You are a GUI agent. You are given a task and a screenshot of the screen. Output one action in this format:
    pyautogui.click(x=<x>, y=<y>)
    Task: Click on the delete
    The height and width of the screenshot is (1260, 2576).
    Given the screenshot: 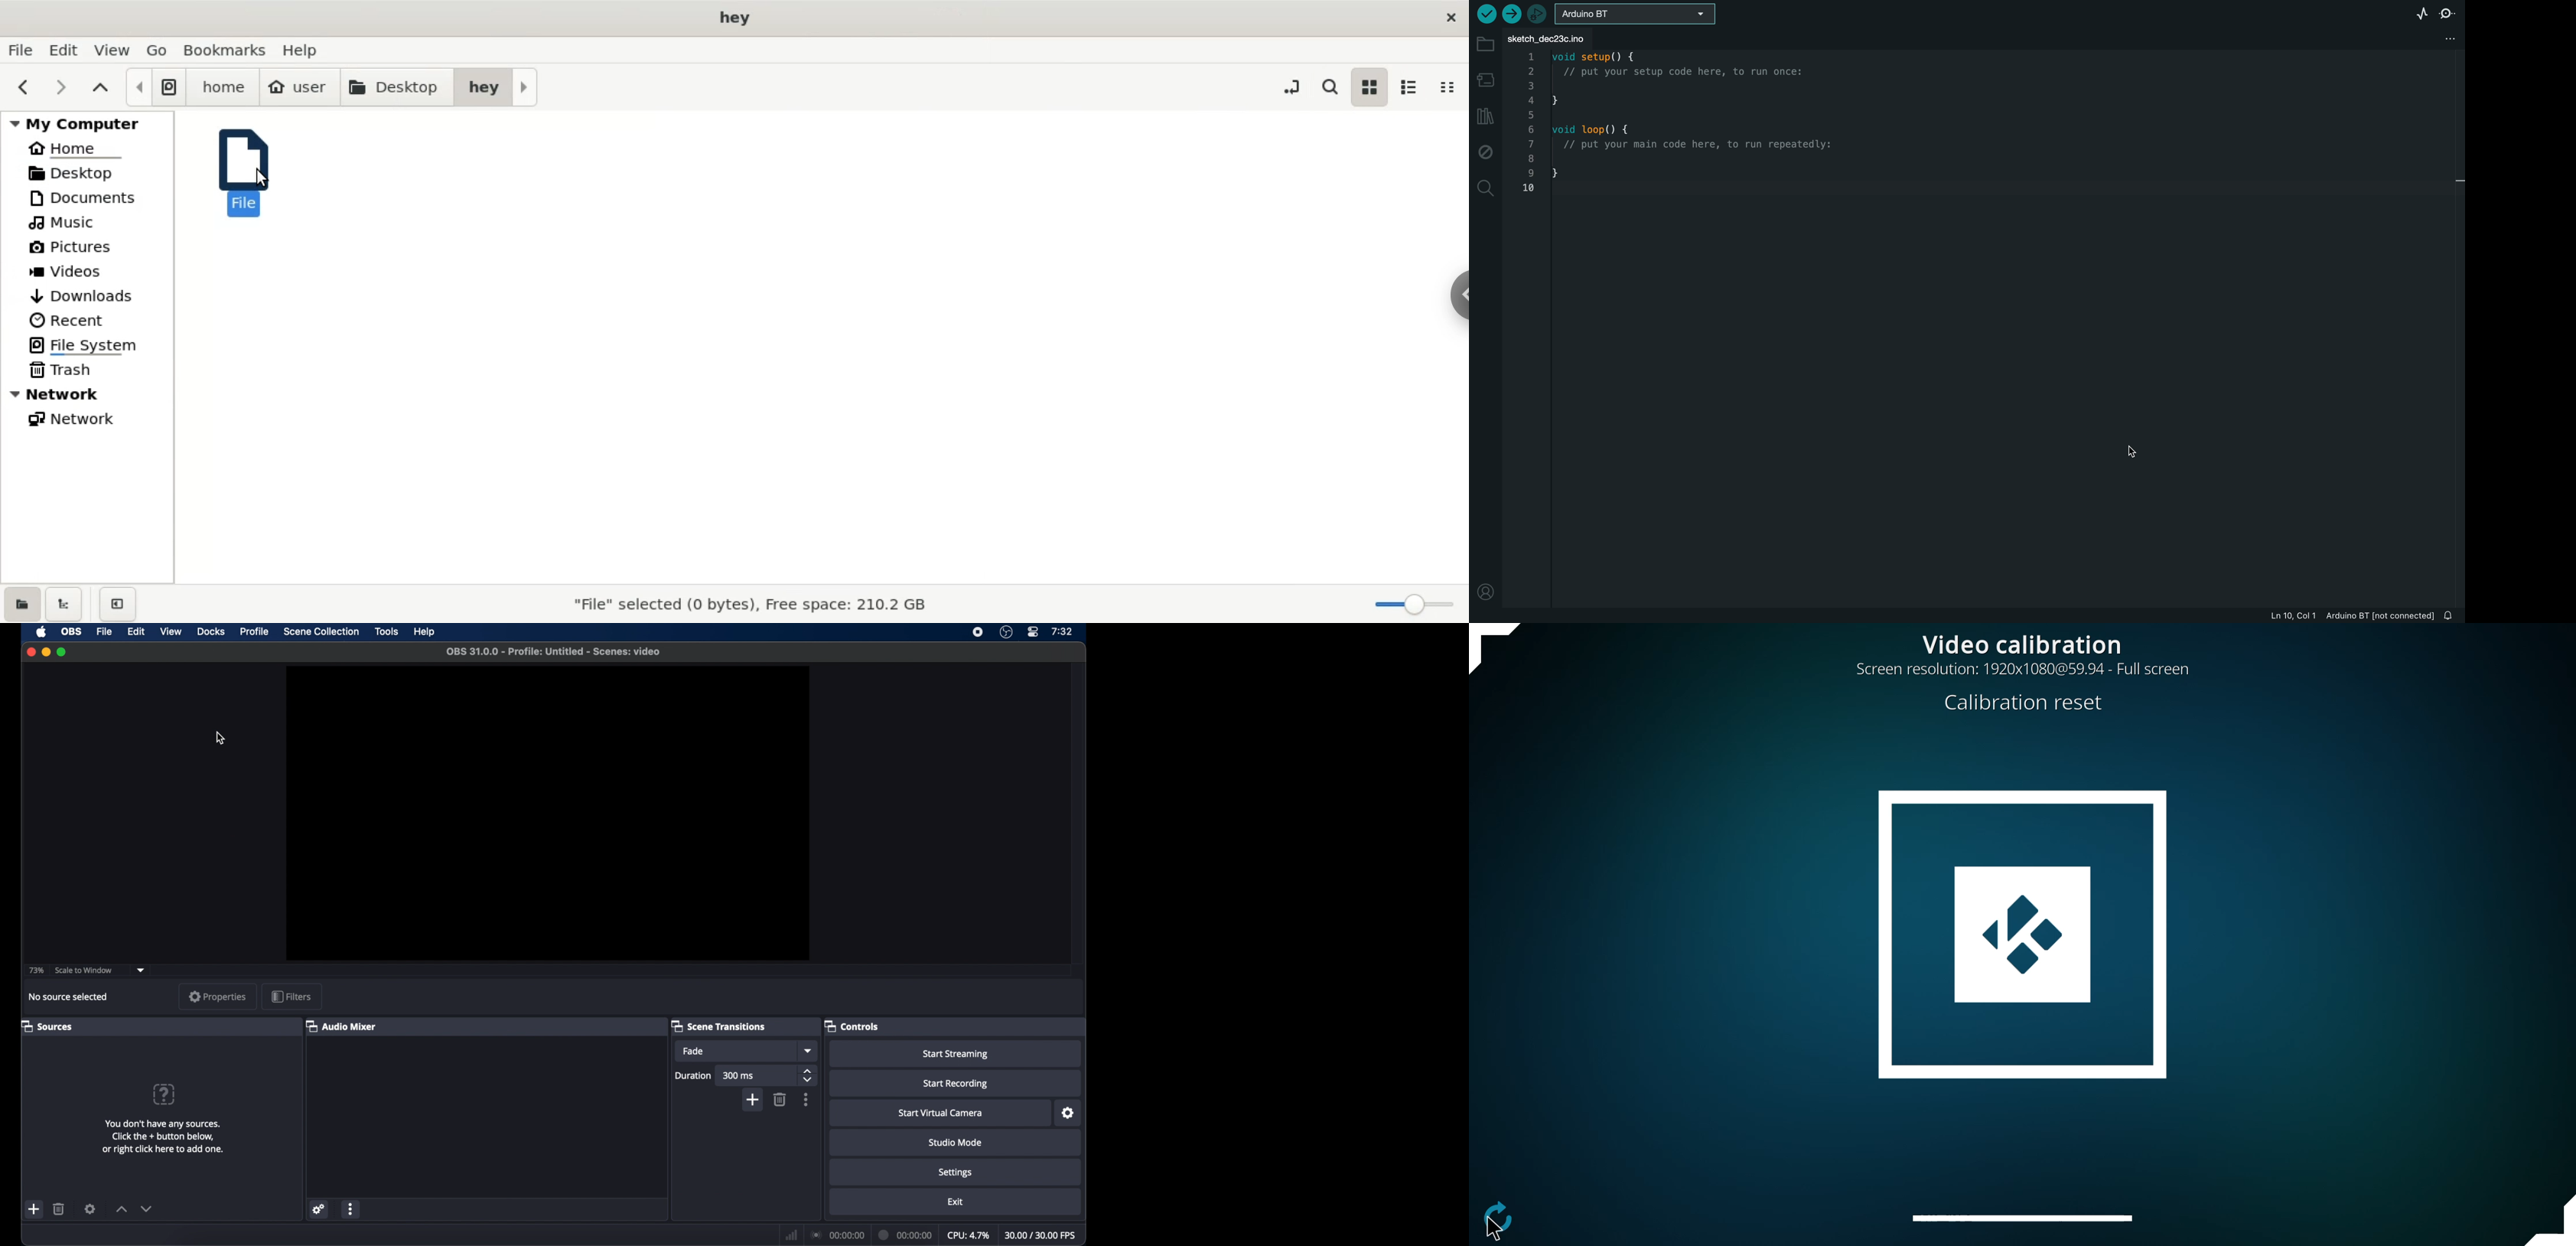 What is the action you would take?
    pyautogui.click(x=779, y=1099)
    